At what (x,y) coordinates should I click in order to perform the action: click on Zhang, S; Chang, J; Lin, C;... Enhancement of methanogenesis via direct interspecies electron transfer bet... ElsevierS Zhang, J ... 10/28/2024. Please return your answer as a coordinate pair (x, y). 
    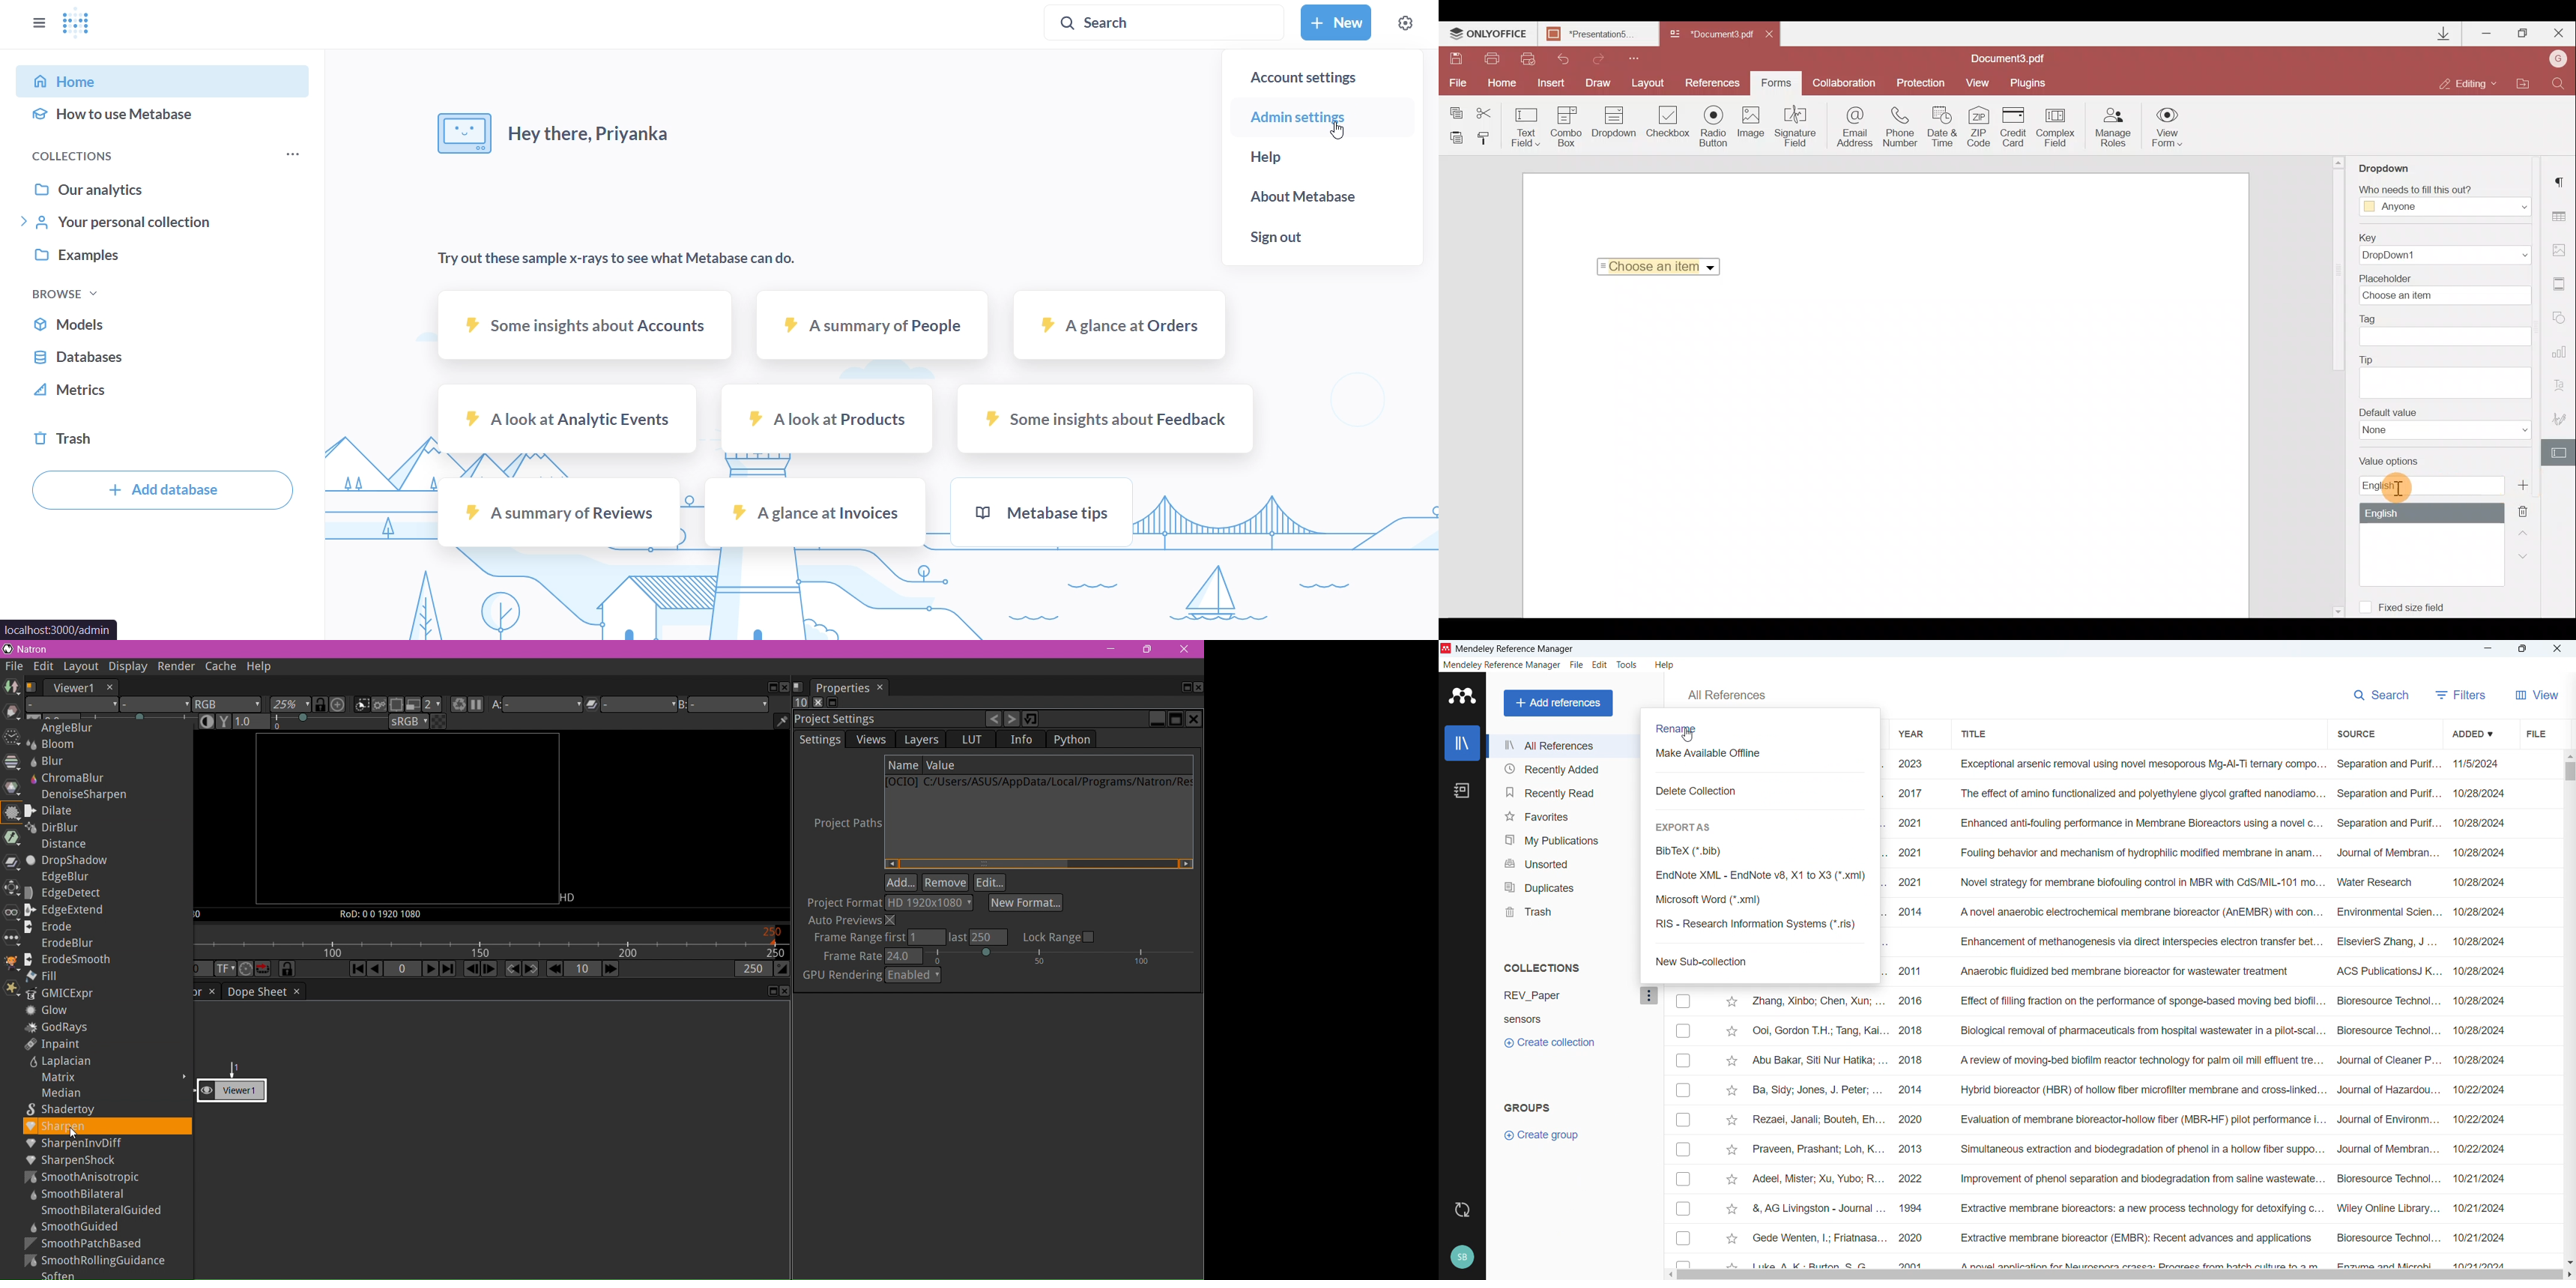
    Looking at the image, I should click on (2196, 942).